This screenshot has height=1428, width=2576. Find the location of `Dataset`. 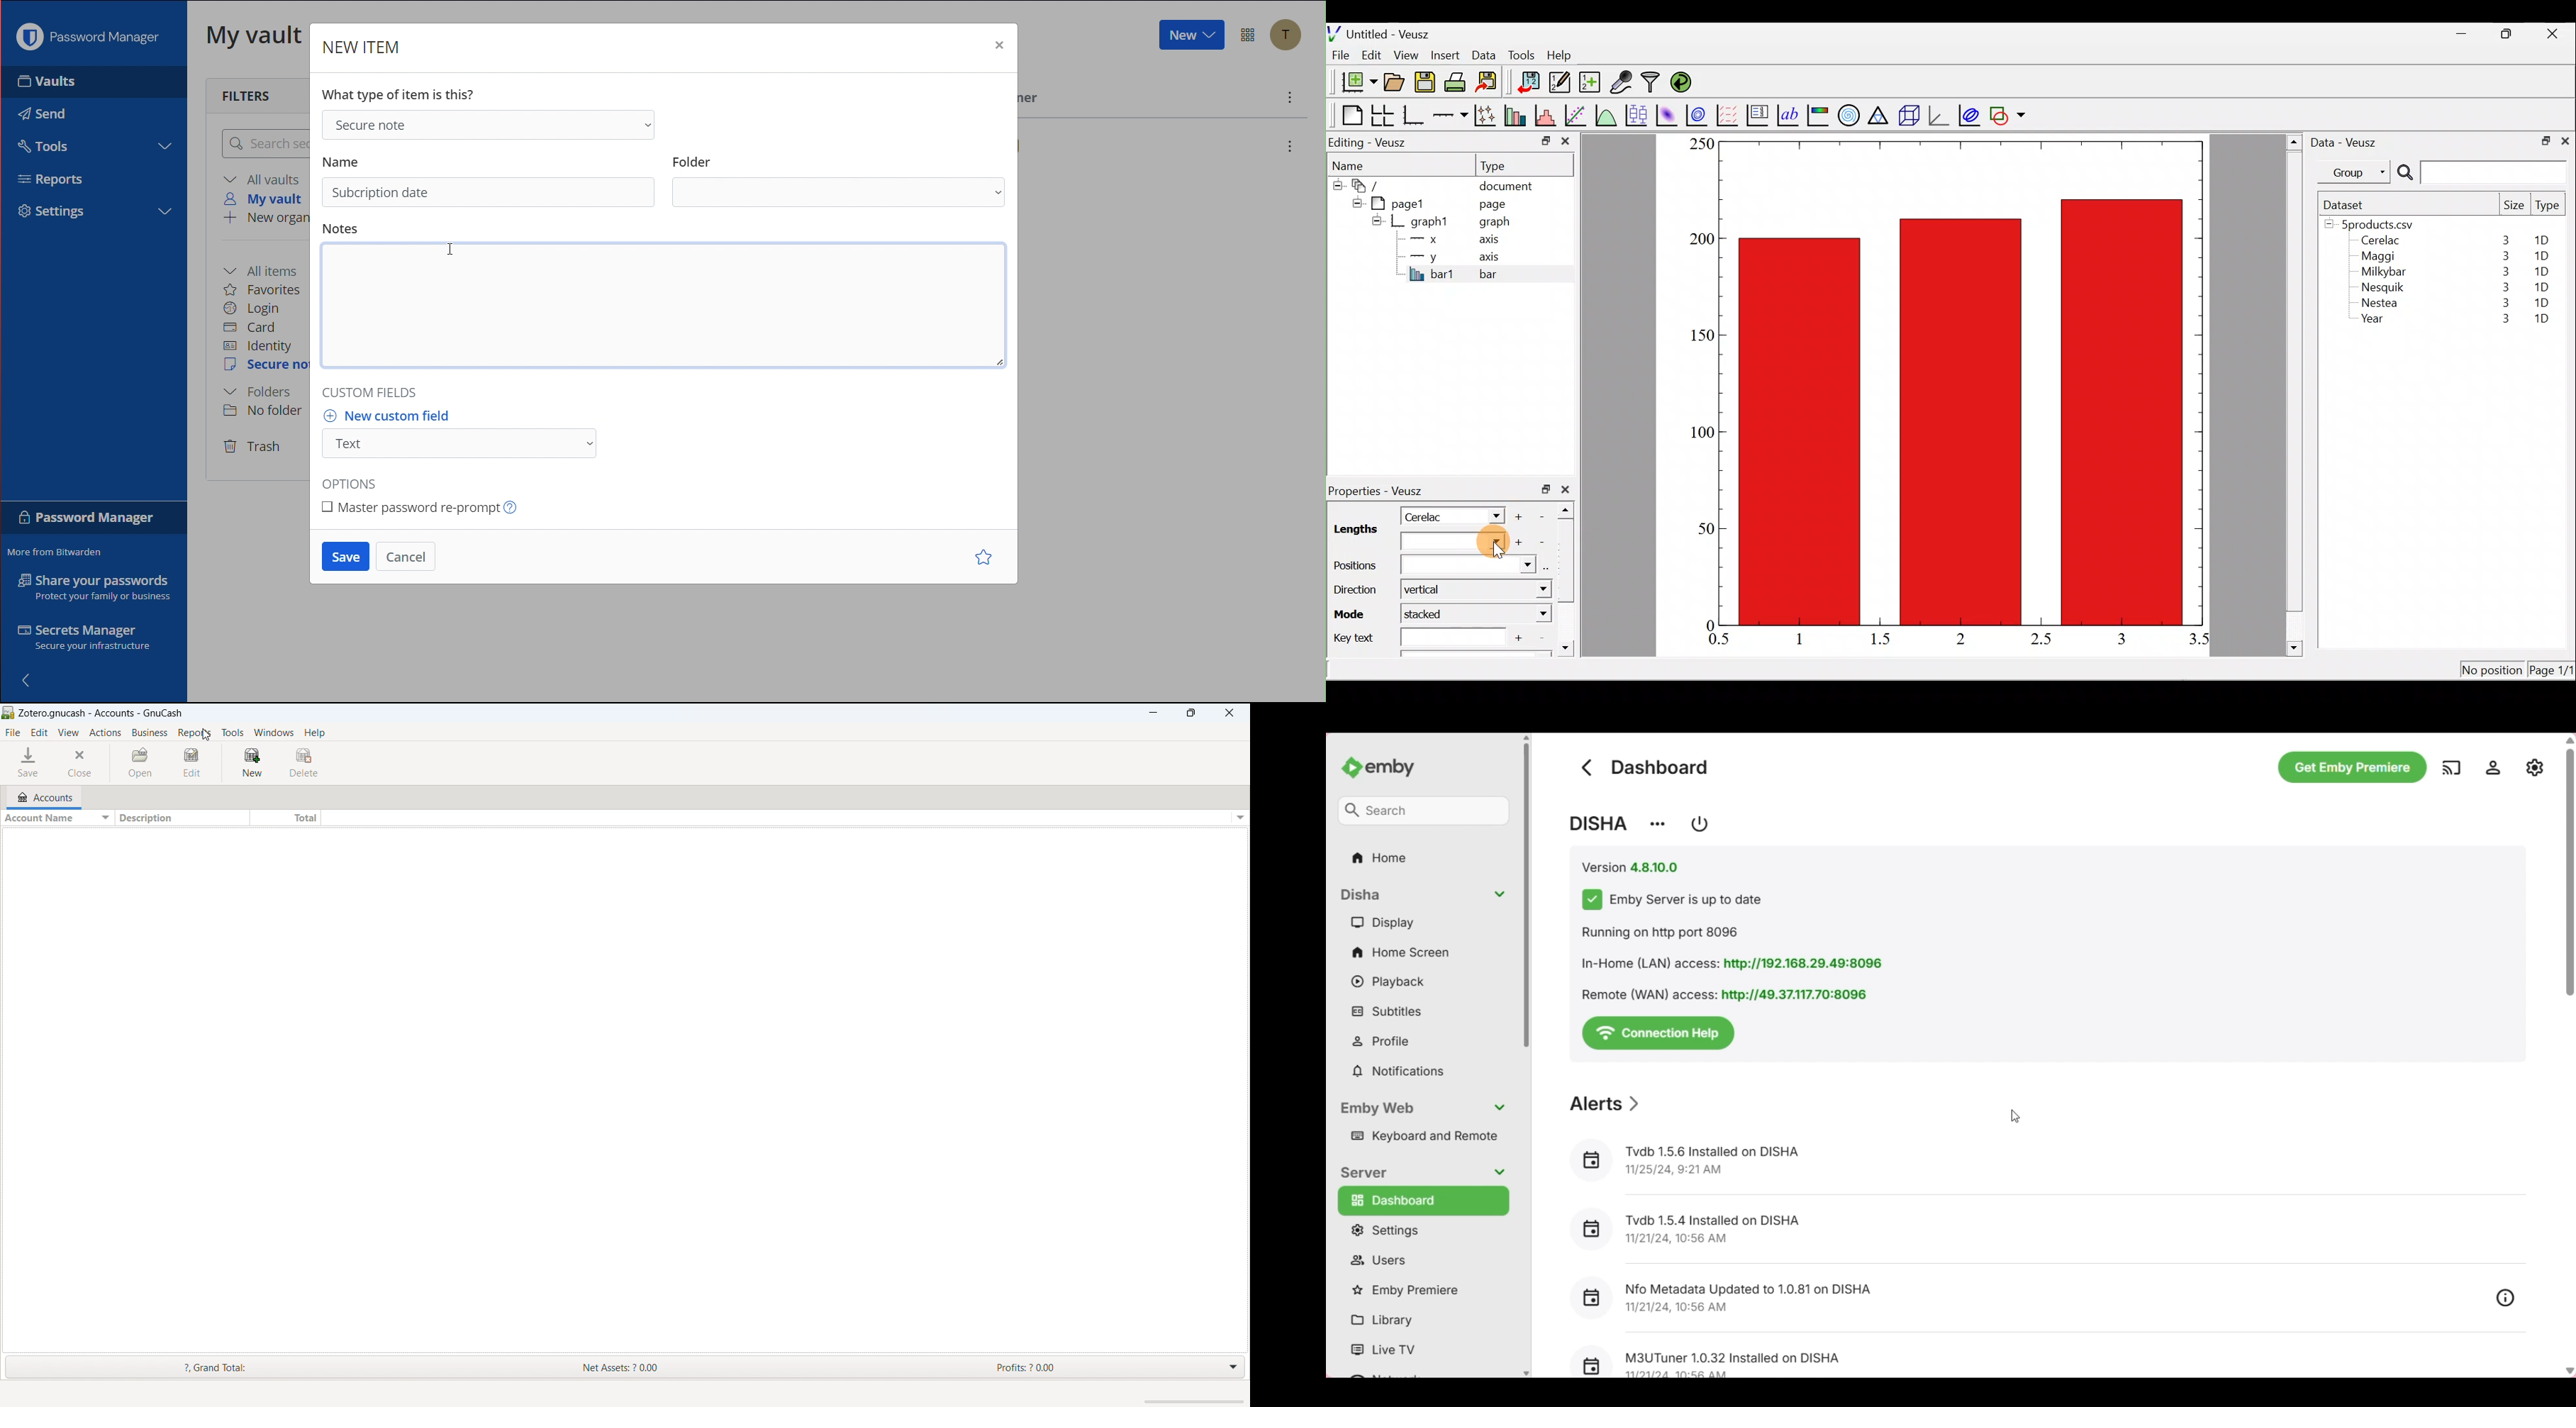

Dataset is located at coordinates (2348, 205).